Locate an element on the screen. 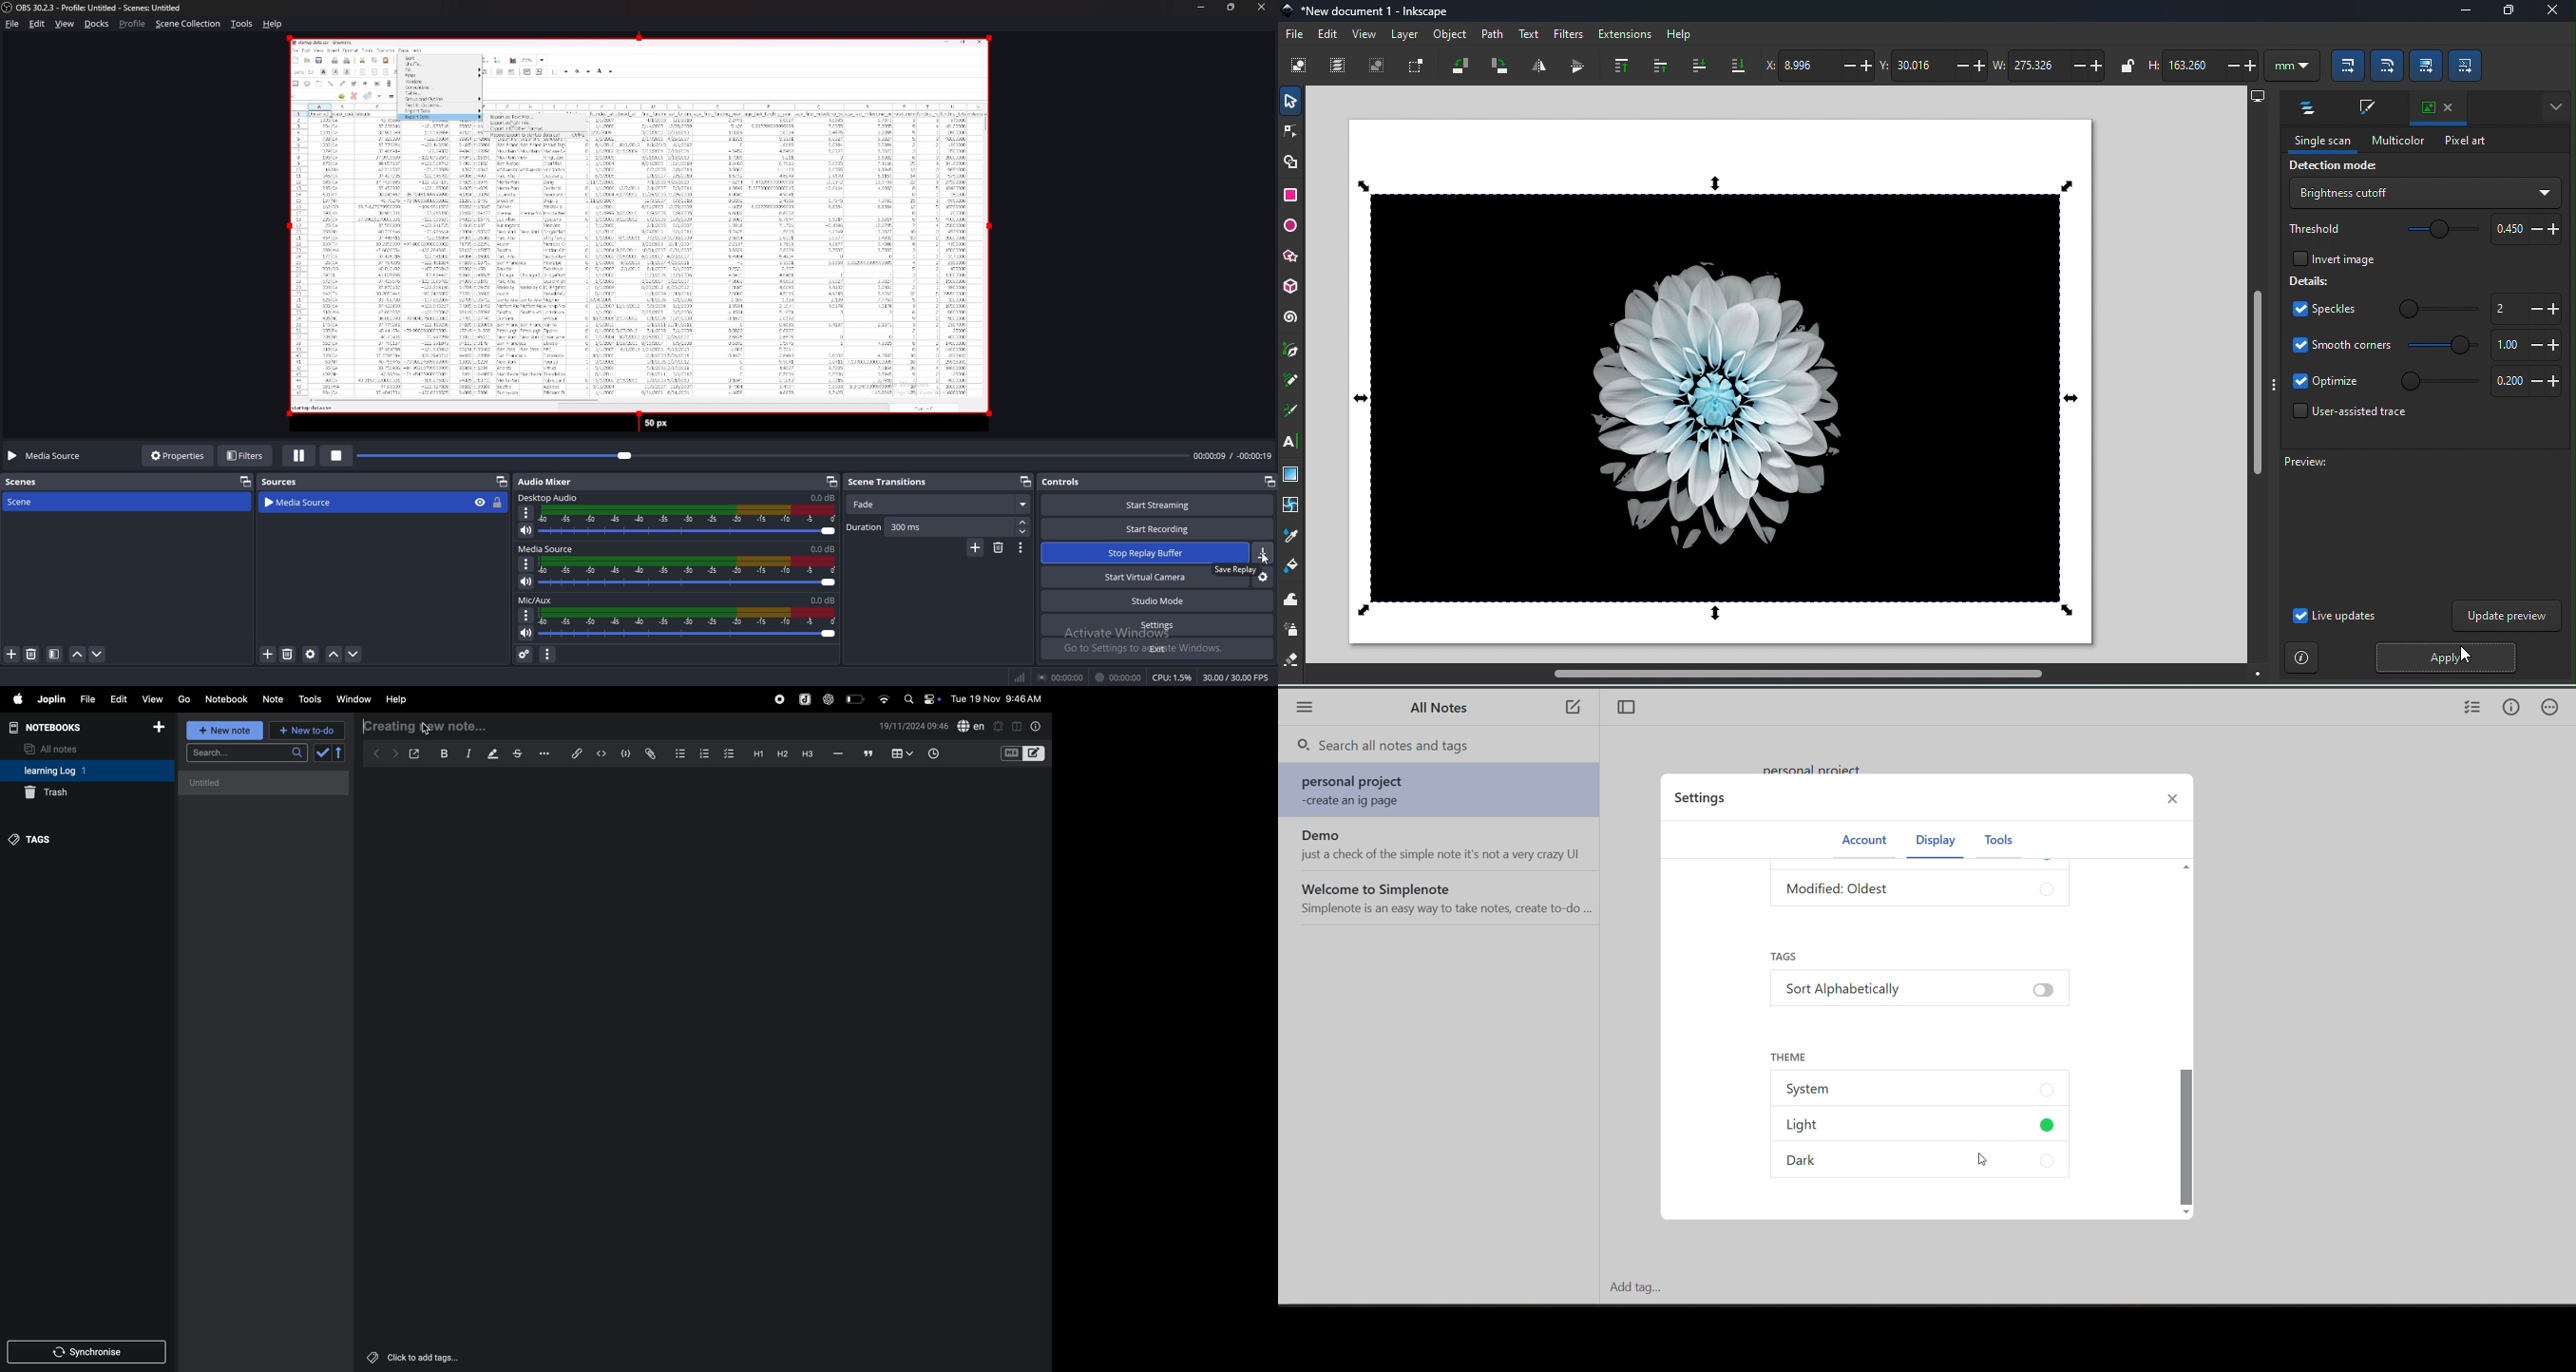 This screenshot has height=1372, width=2576. Shape builder tool is located at coordinates (1290, 163).